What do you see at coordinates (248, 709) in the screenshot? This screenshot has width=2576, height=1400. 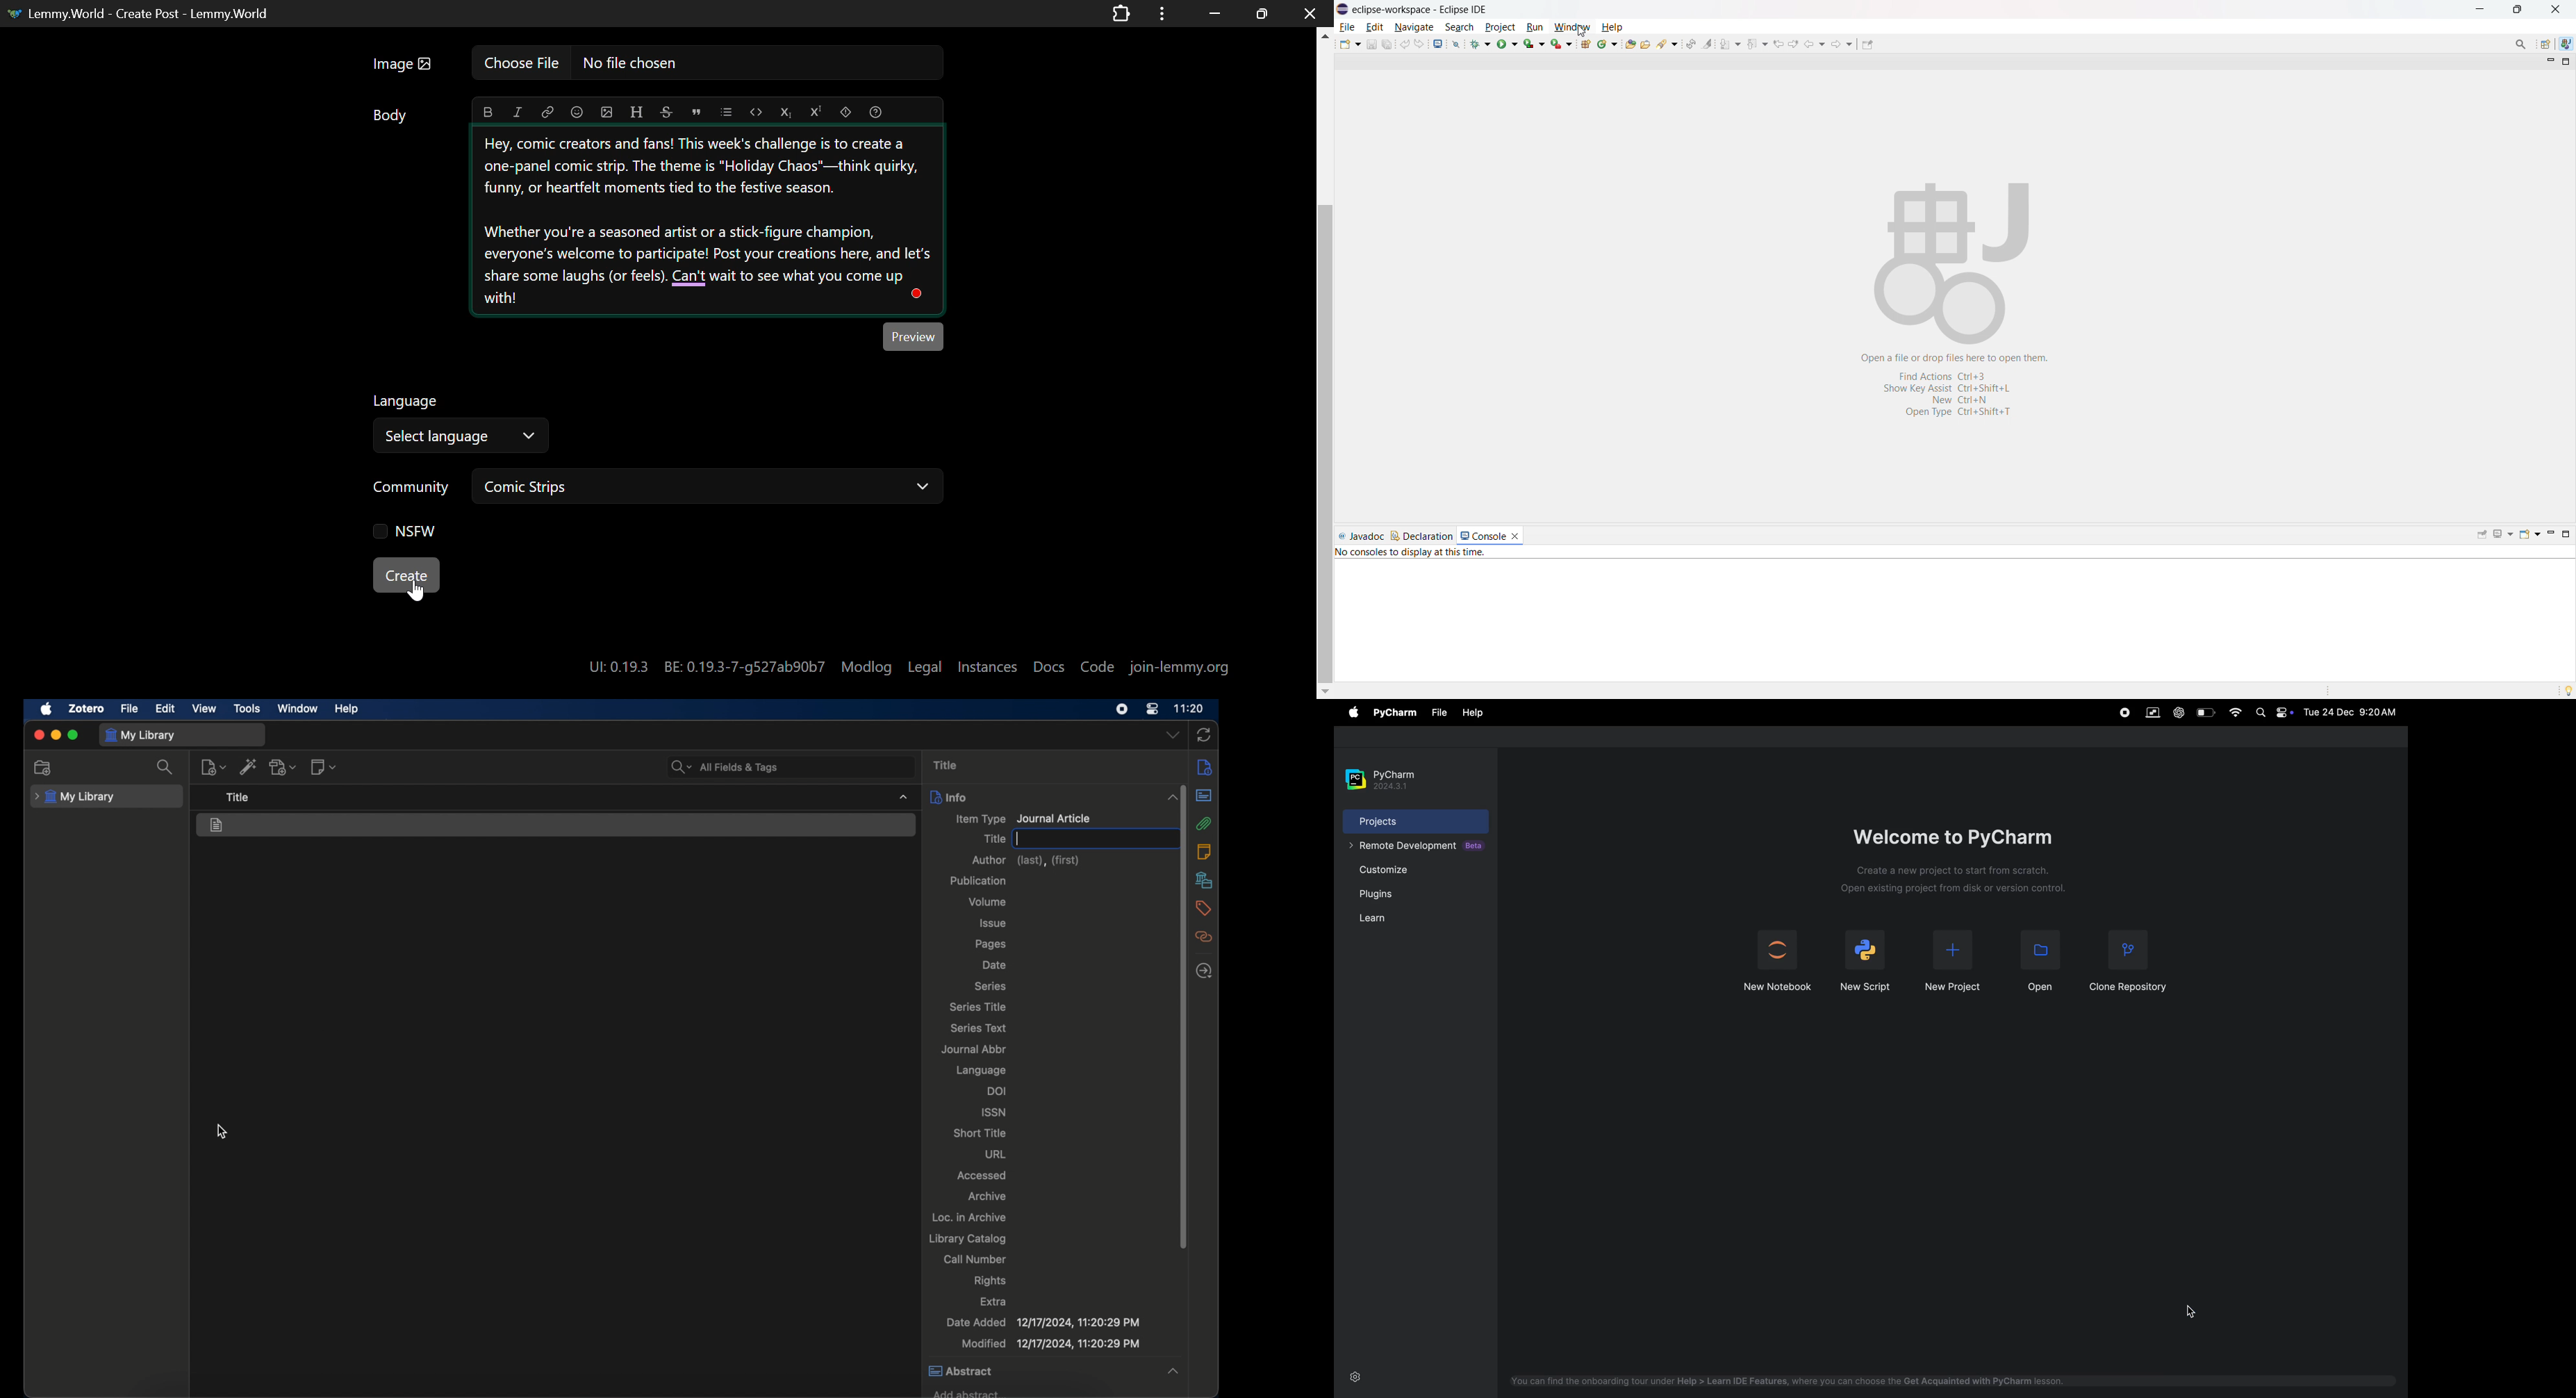 I see `tools` at bounding box center [248, 709].